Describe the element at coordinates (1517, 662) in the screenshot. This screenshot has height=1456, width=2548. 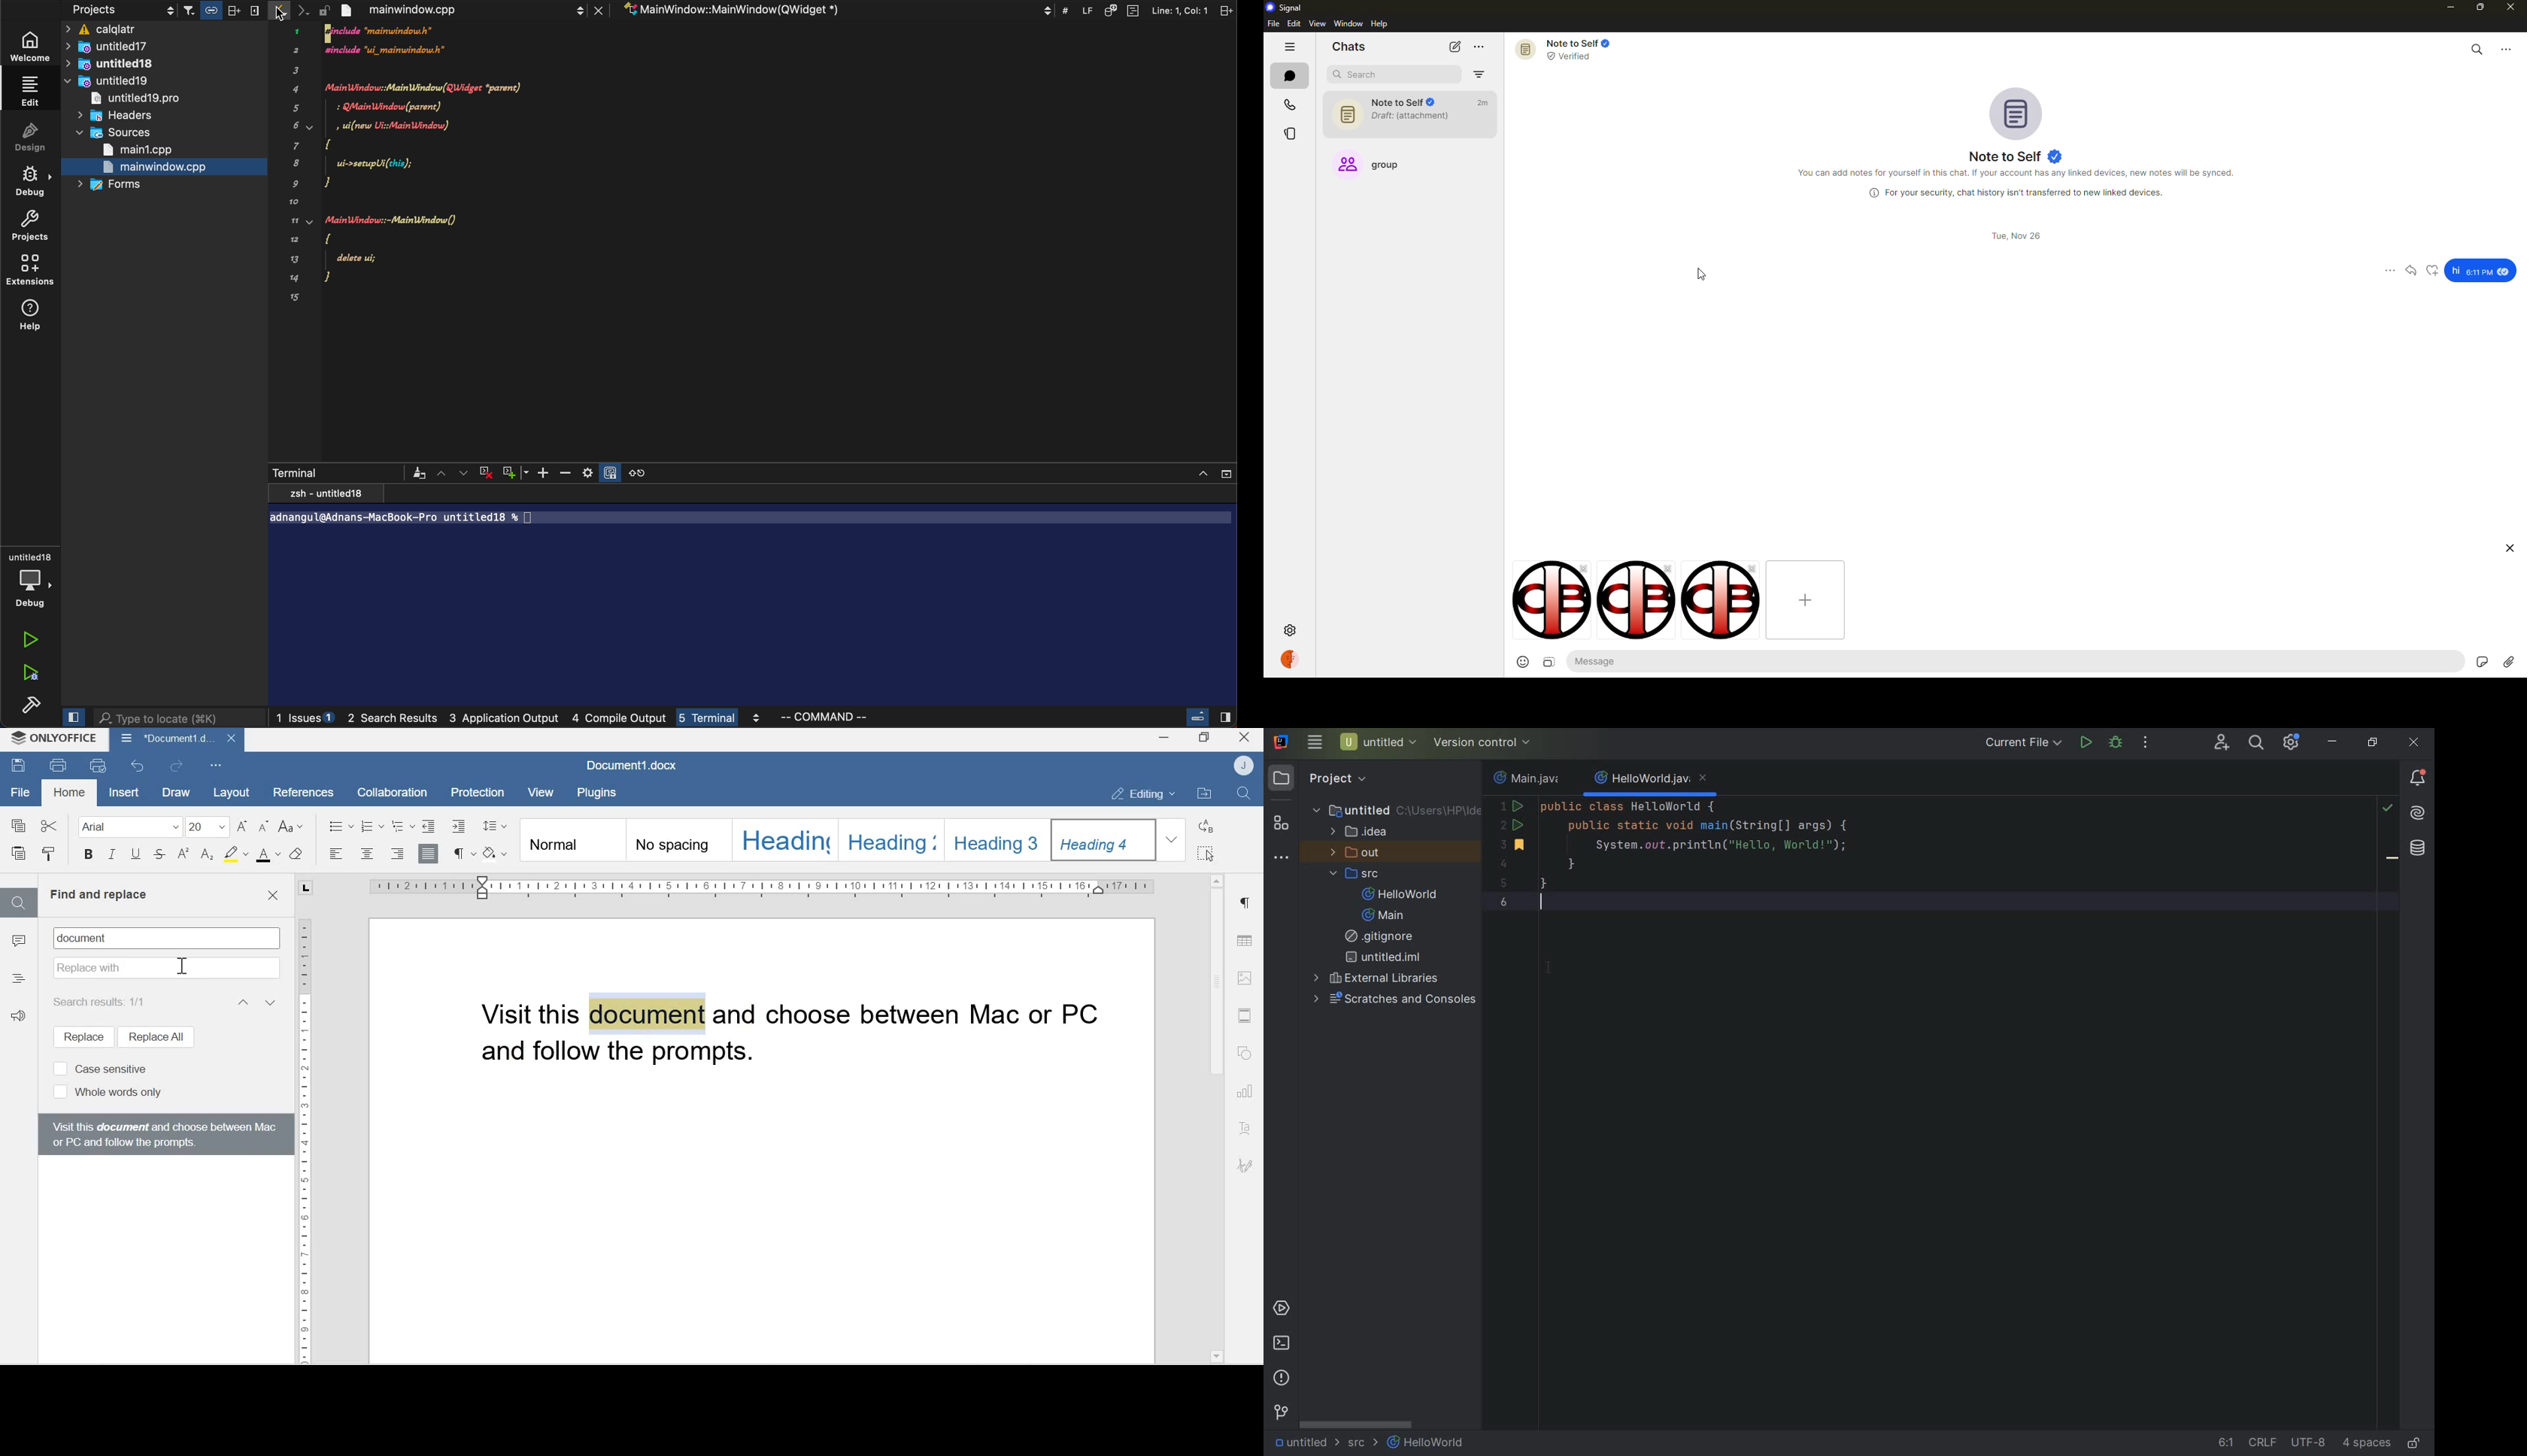
I see `emoji` at that location.